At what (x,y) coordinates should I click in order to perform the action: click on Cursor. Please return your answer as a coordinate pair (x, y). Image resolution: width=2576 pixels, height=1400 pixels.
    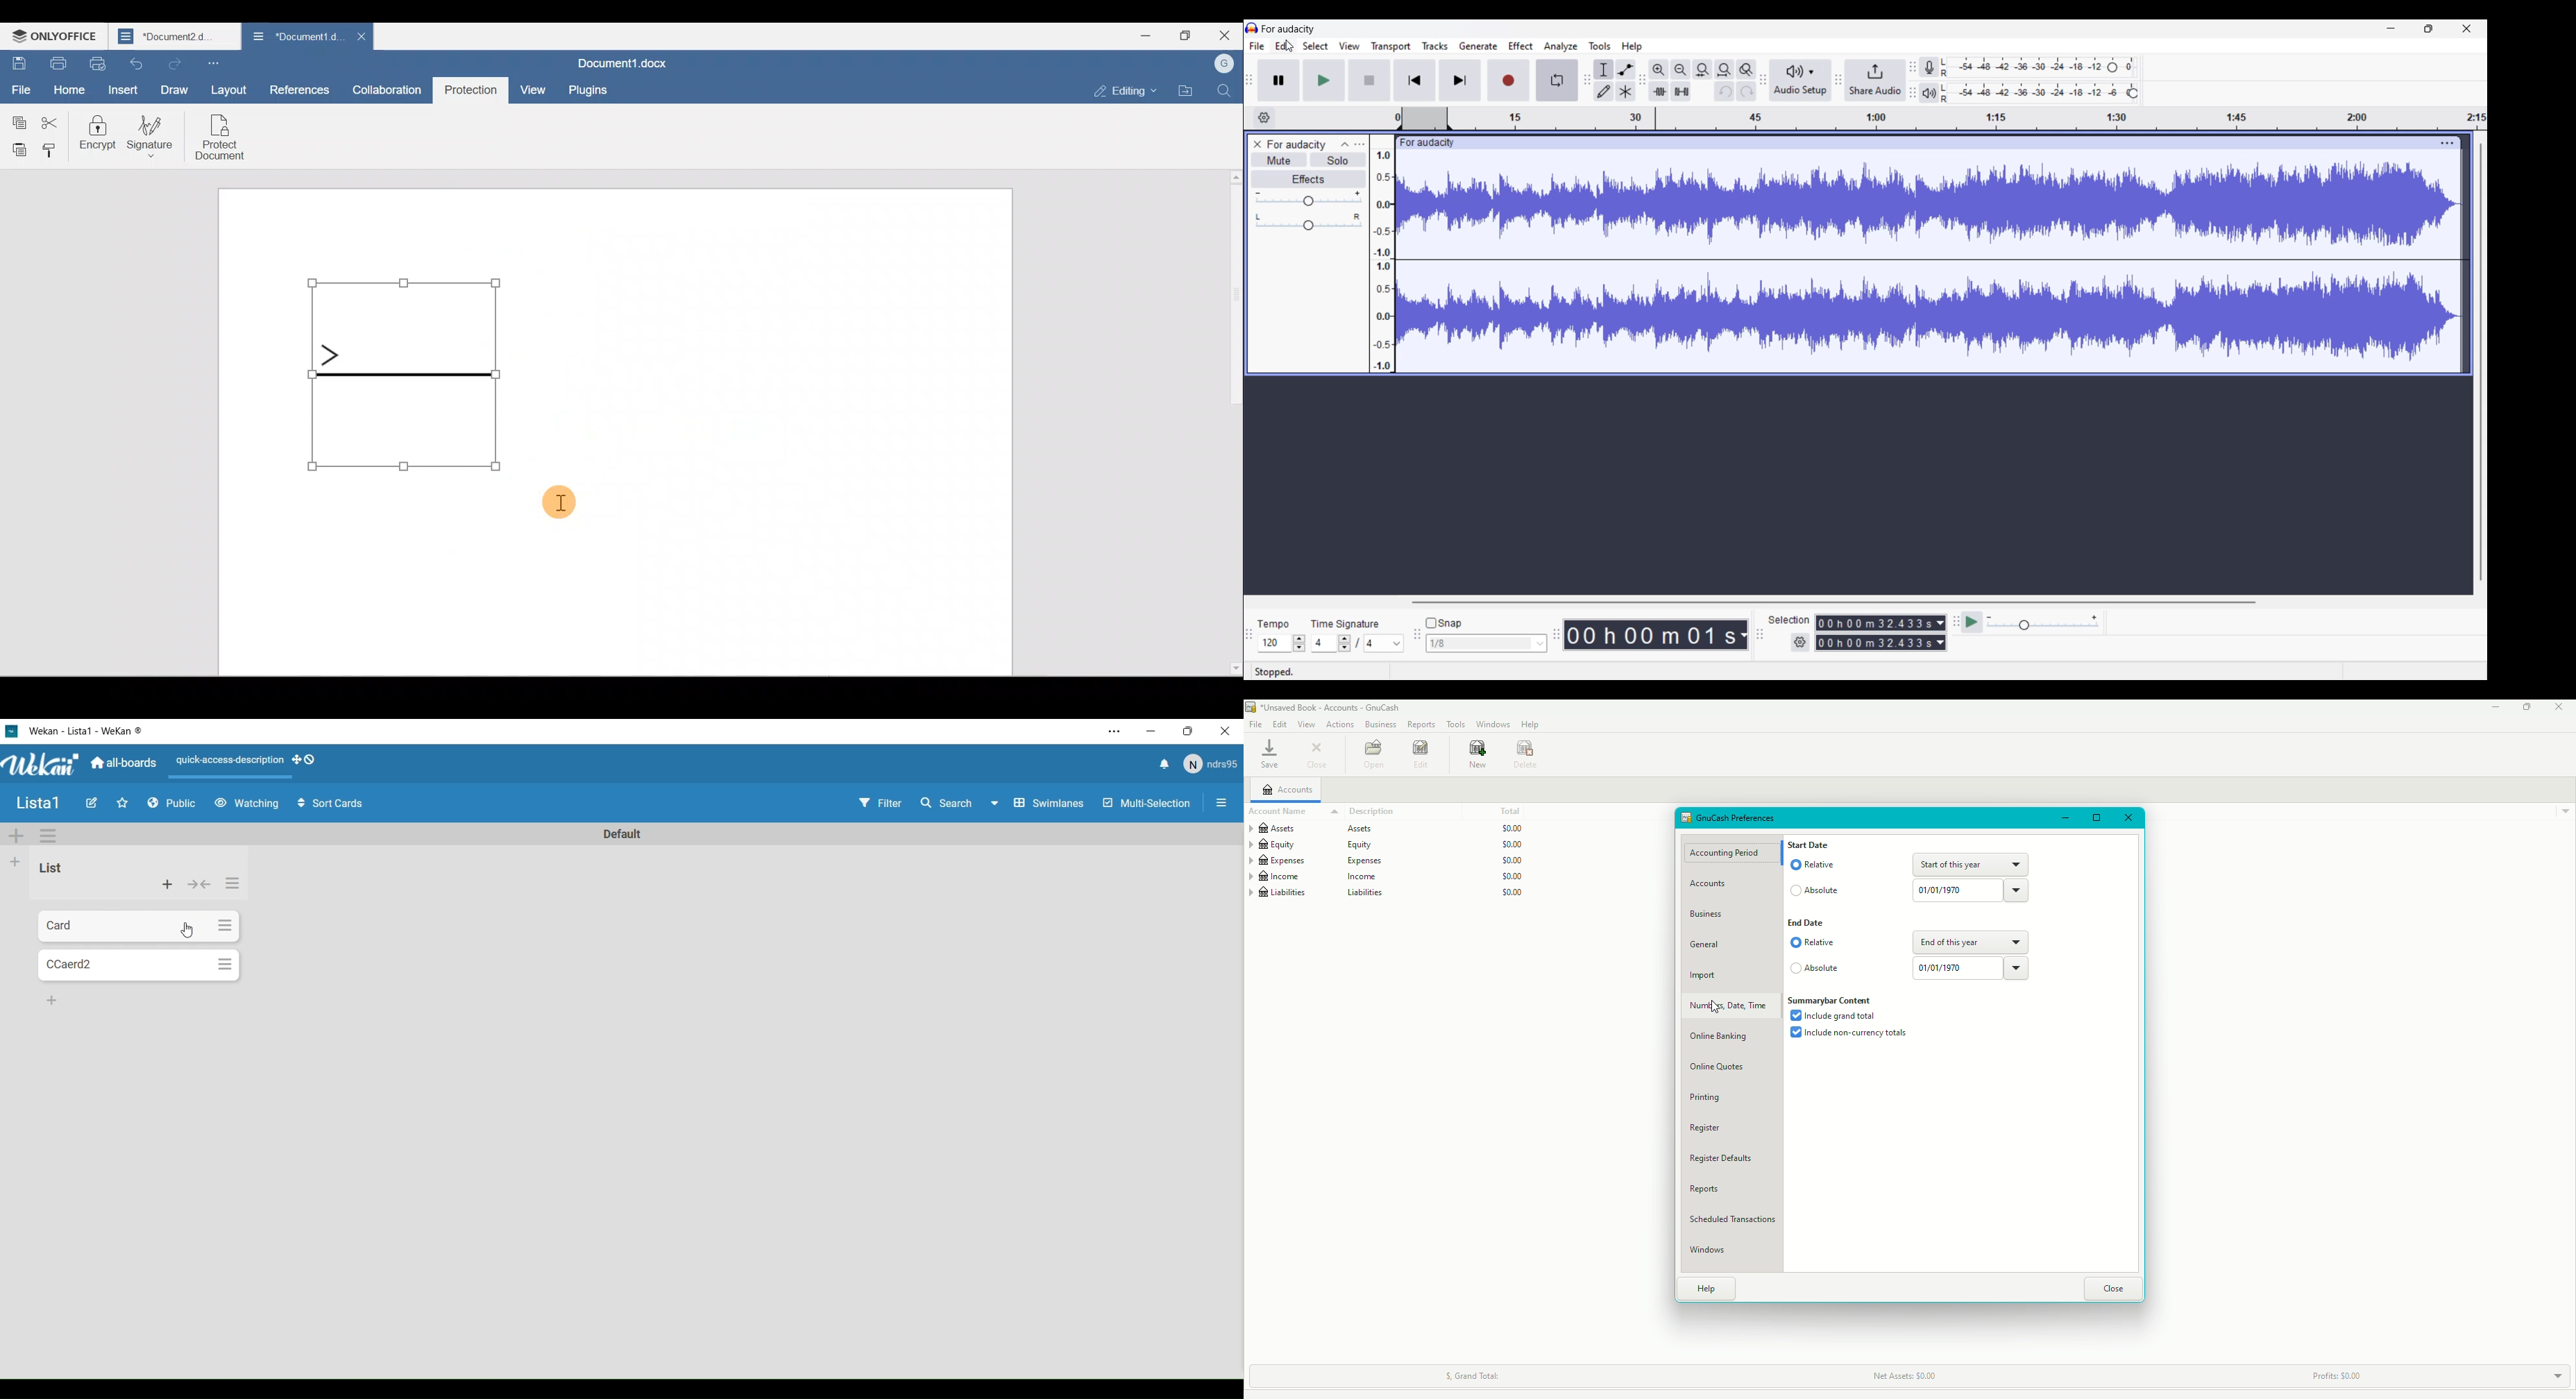
    Looking at the image, I should click on (563, 506).